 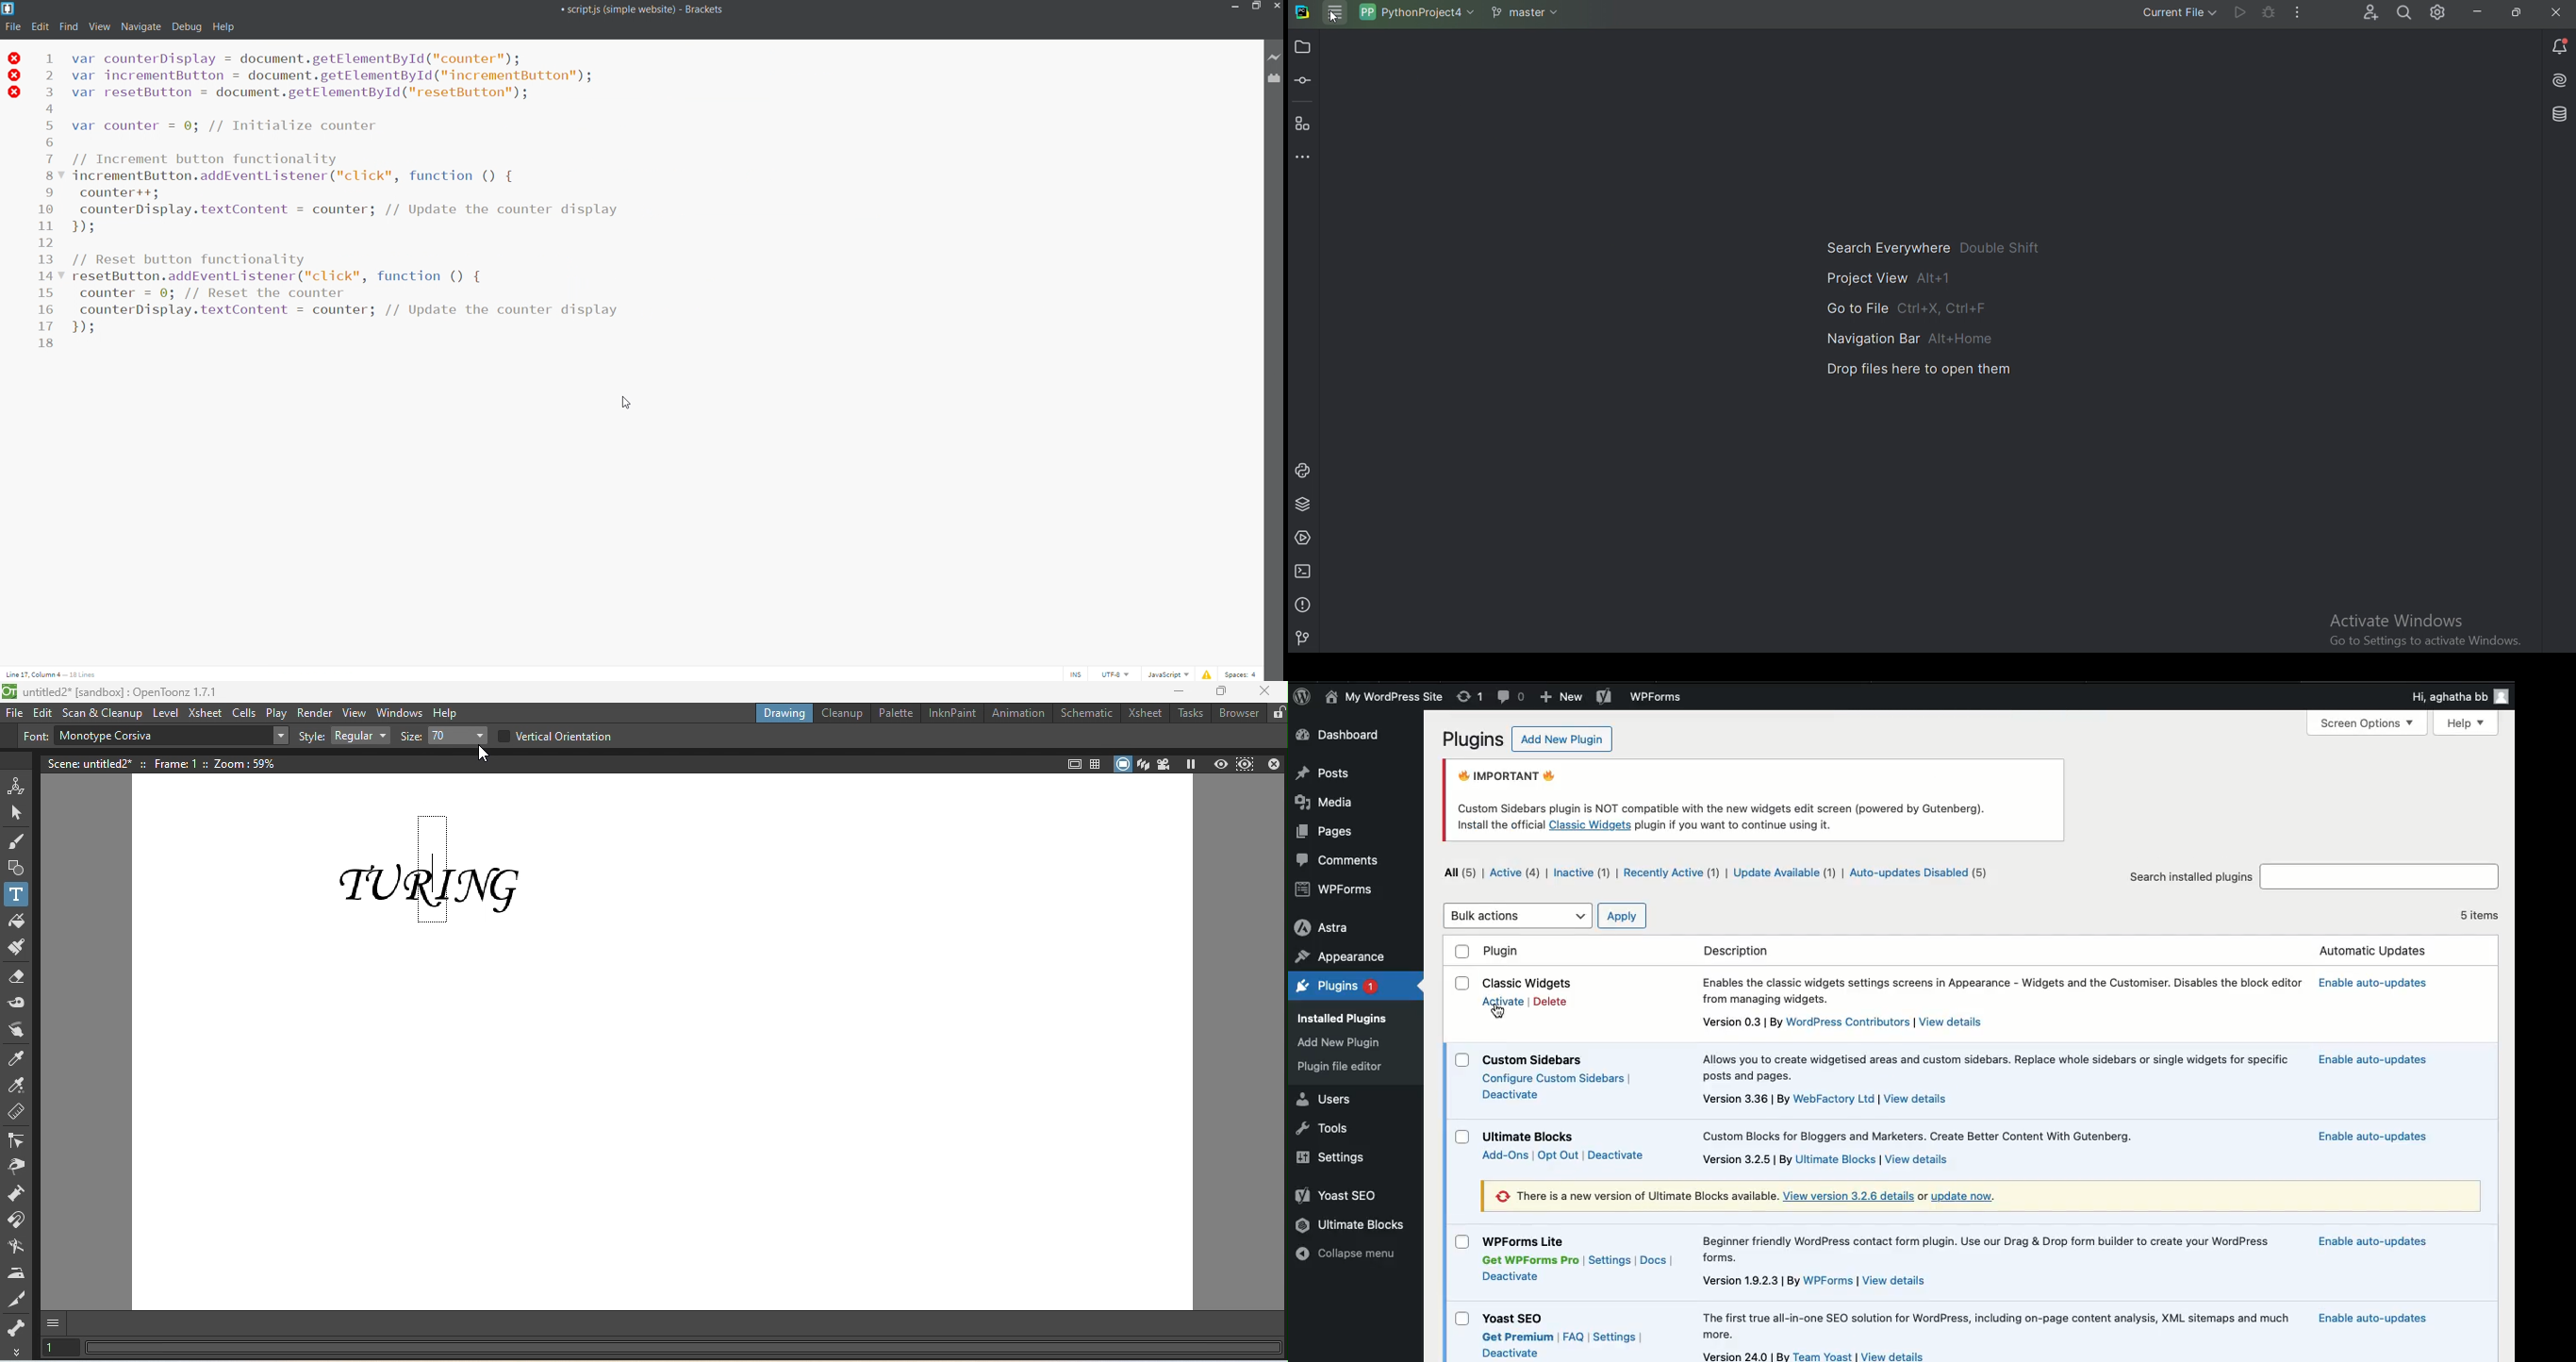 What do you see at coordinates (1277, 713) in the screenshot?
I see `Lock rooms tab` at bounding box center [1277, 713].